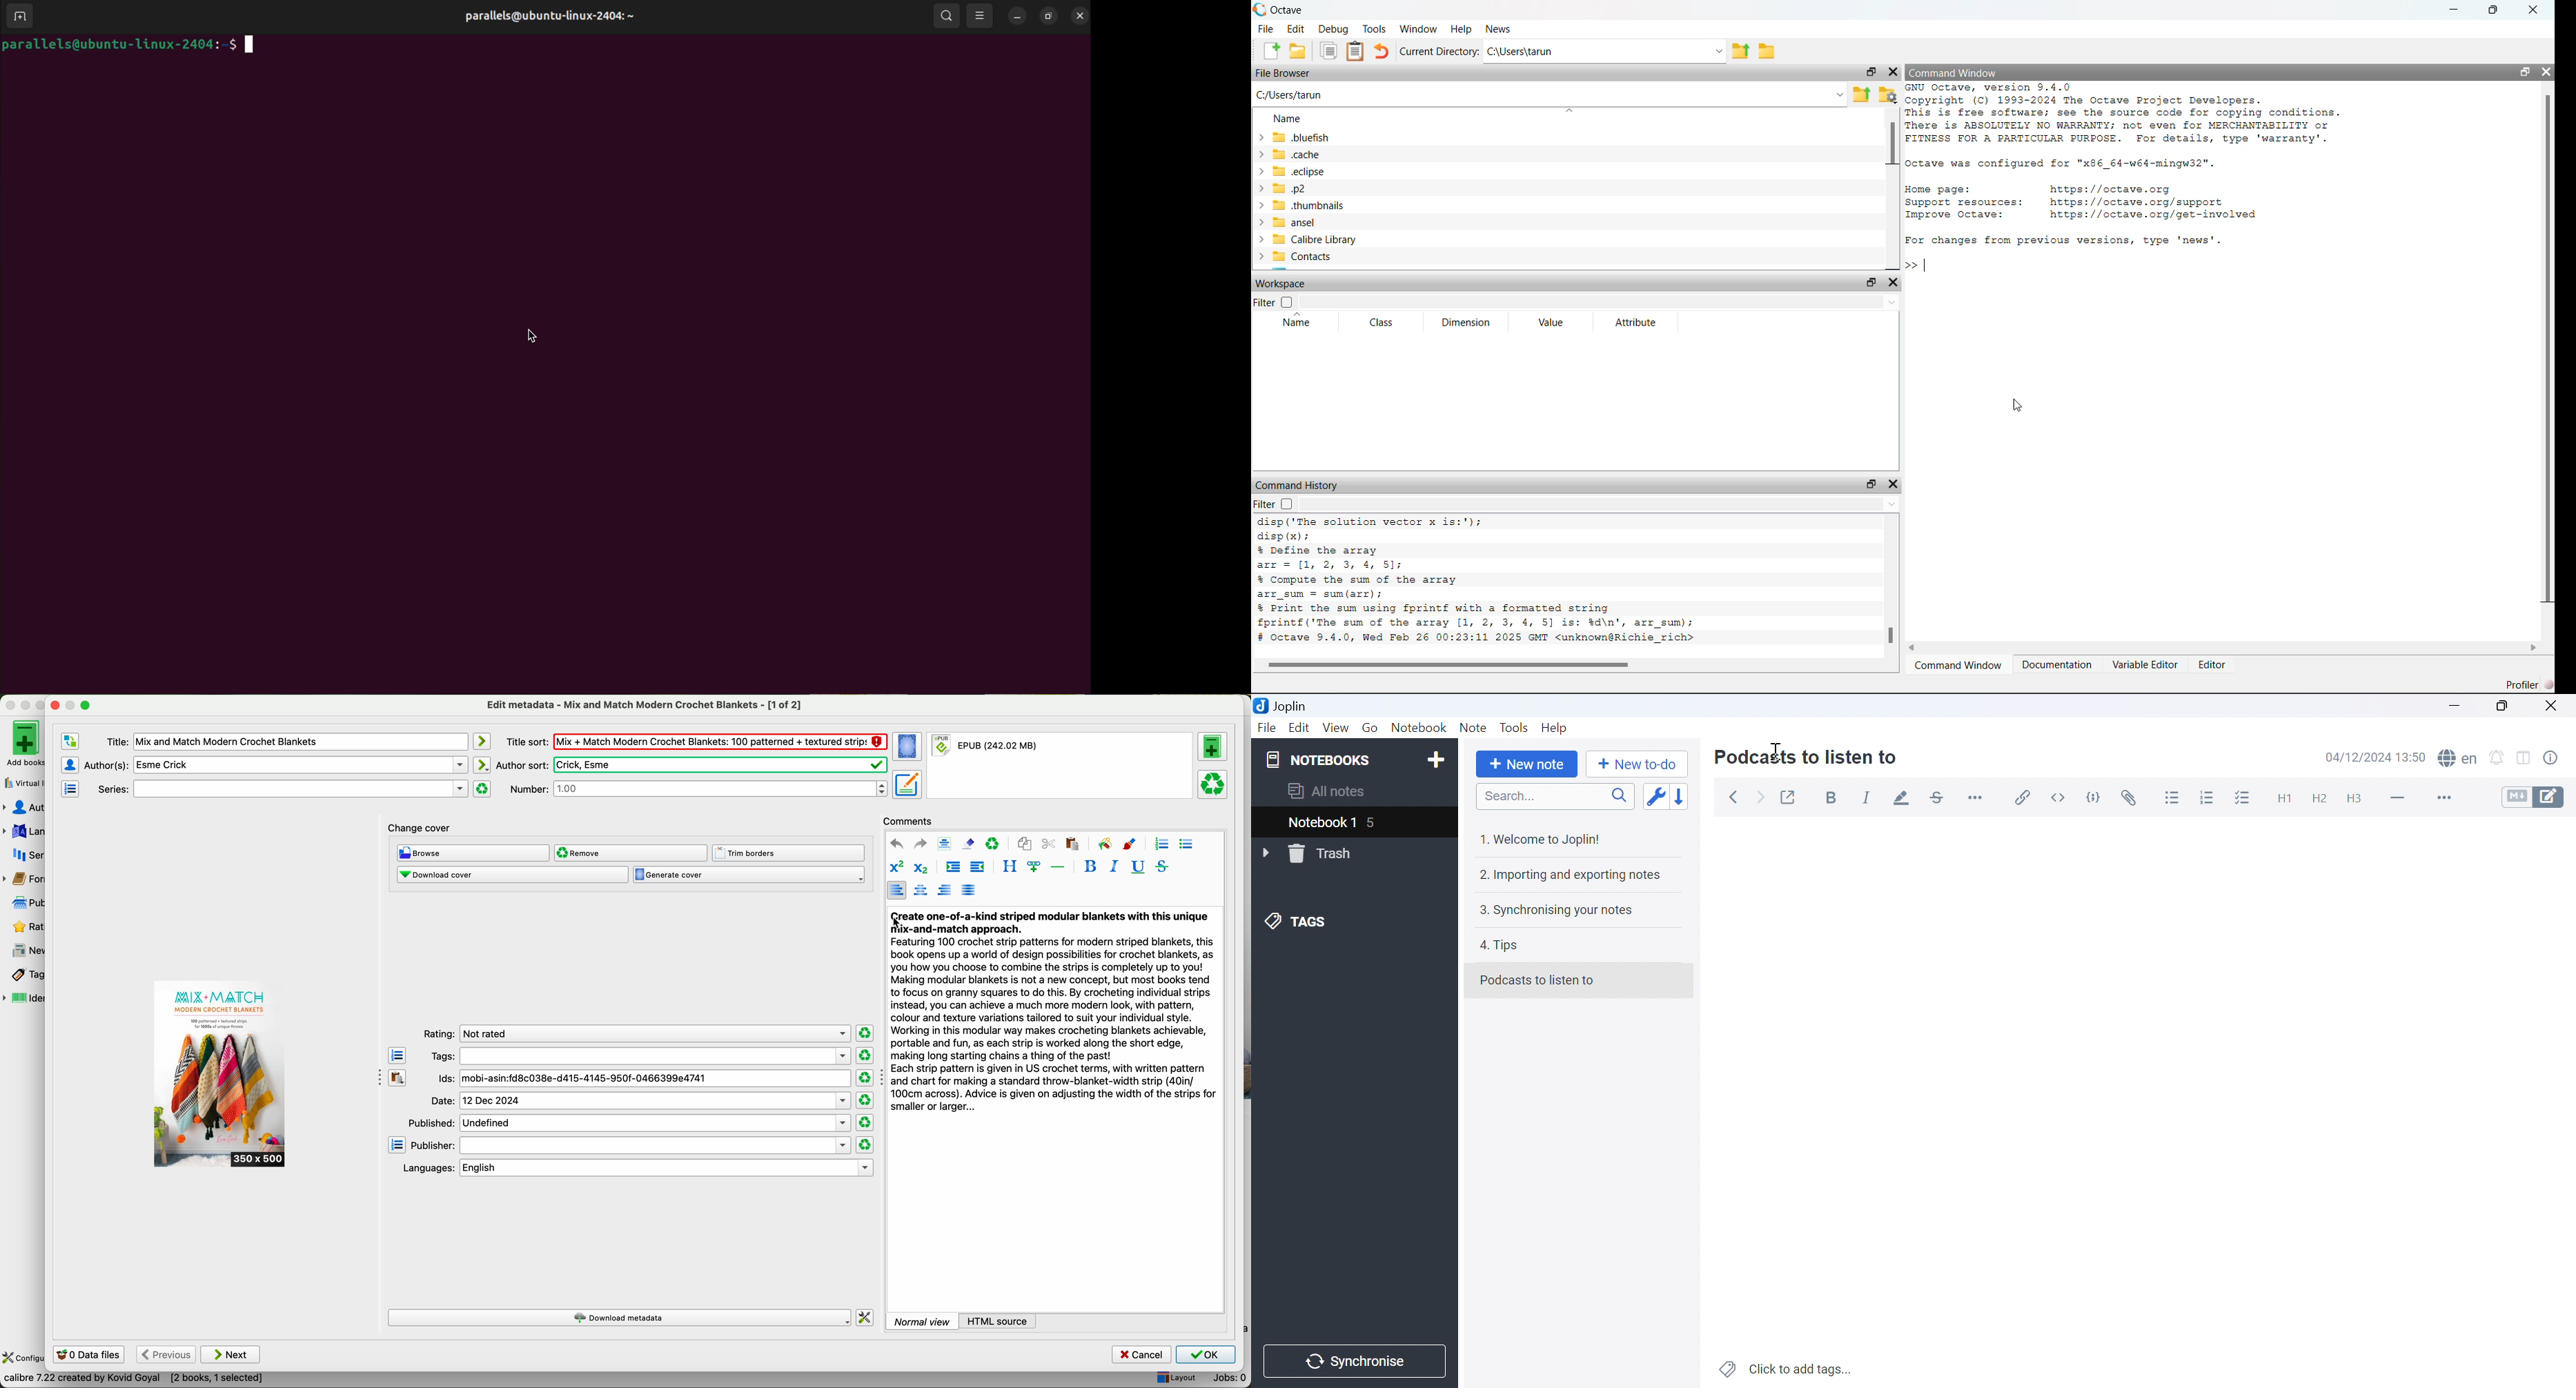  I want to click on clear rating, so click(865, 1145).